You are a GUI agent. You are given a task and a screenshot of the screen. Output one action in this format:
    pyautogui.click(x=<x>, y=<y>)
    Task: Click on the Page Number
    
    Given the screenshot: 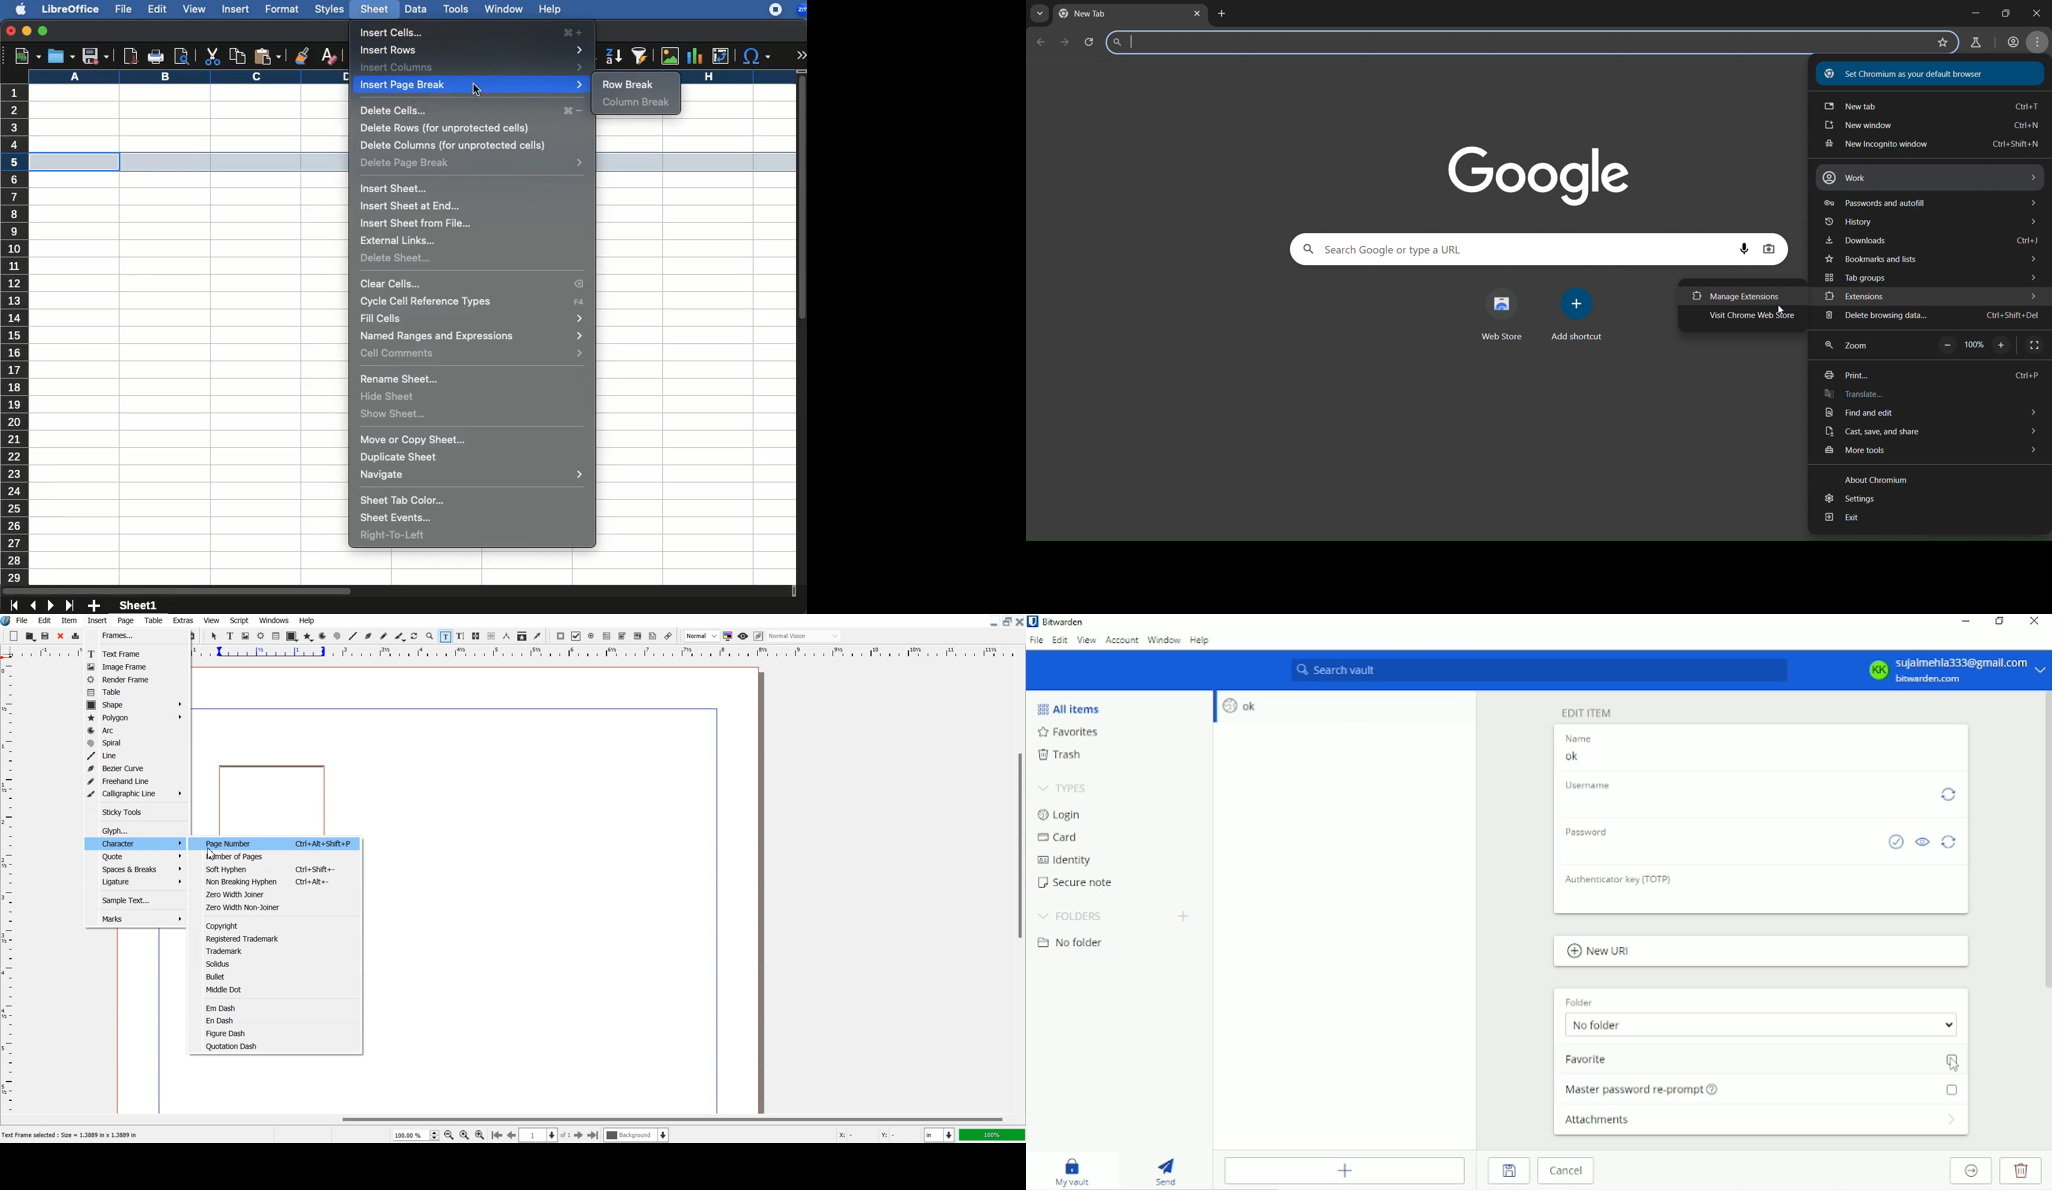 What is the action you would take?
    pyautogui.click(x=279, y=843)
    